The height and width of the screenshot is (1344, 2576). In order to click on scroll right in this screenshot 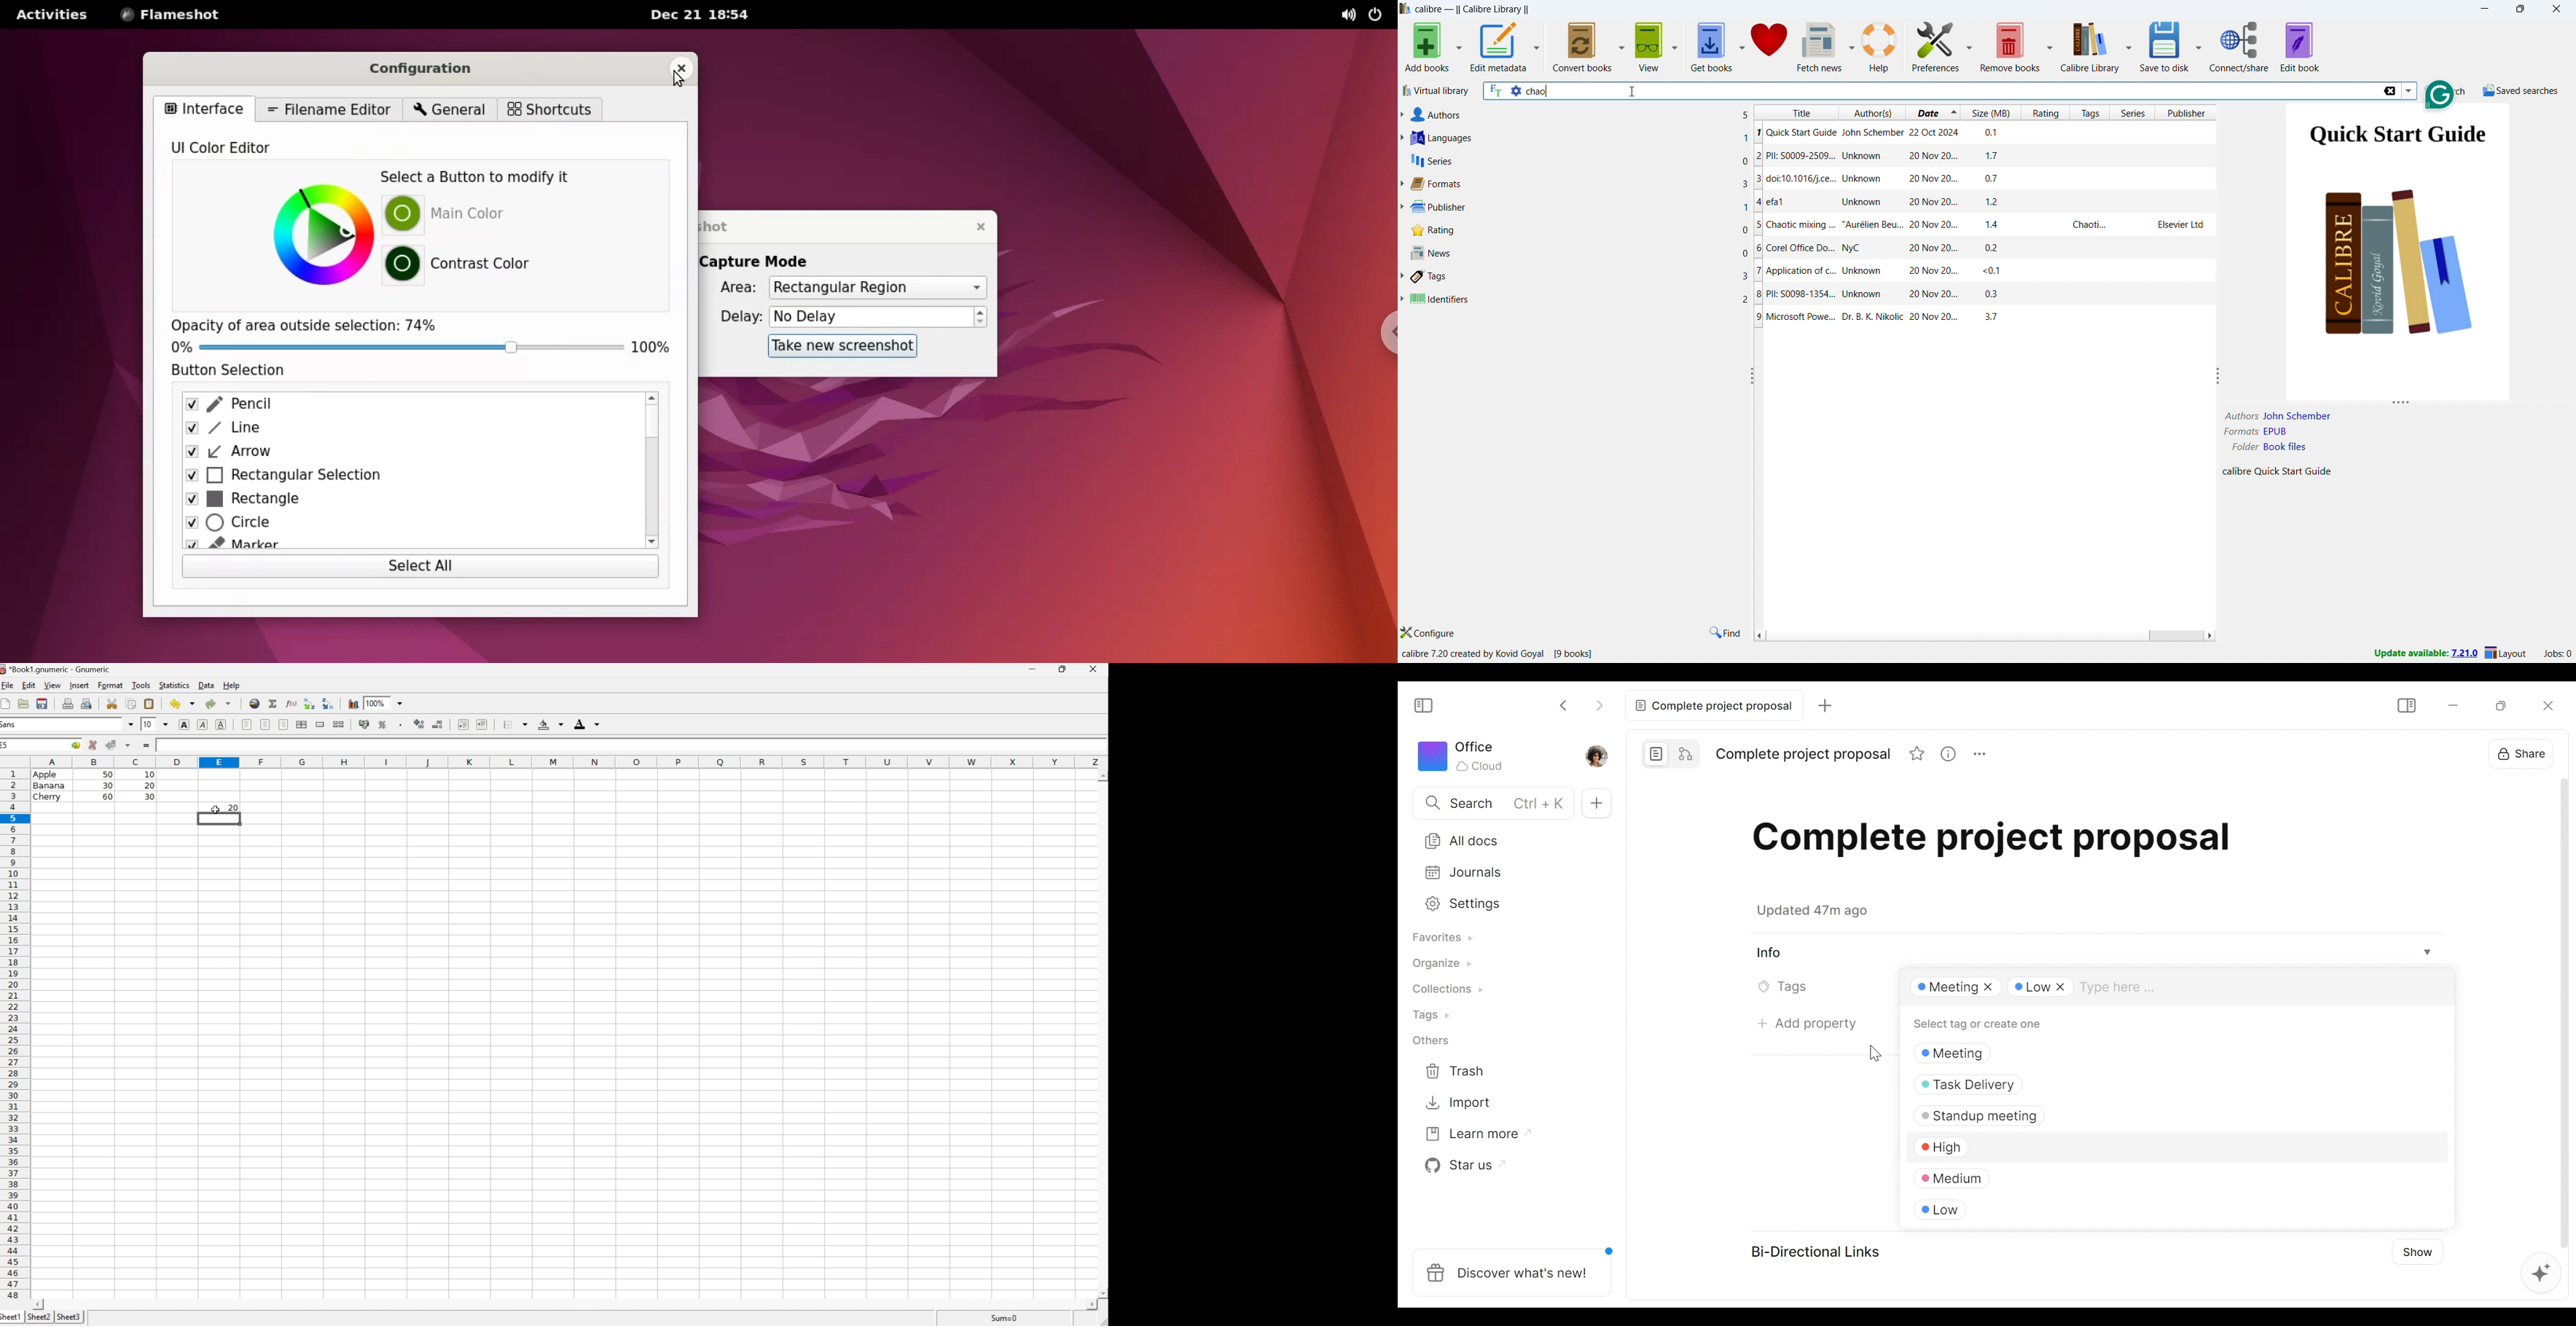, I will do `click(2212, 635)`.